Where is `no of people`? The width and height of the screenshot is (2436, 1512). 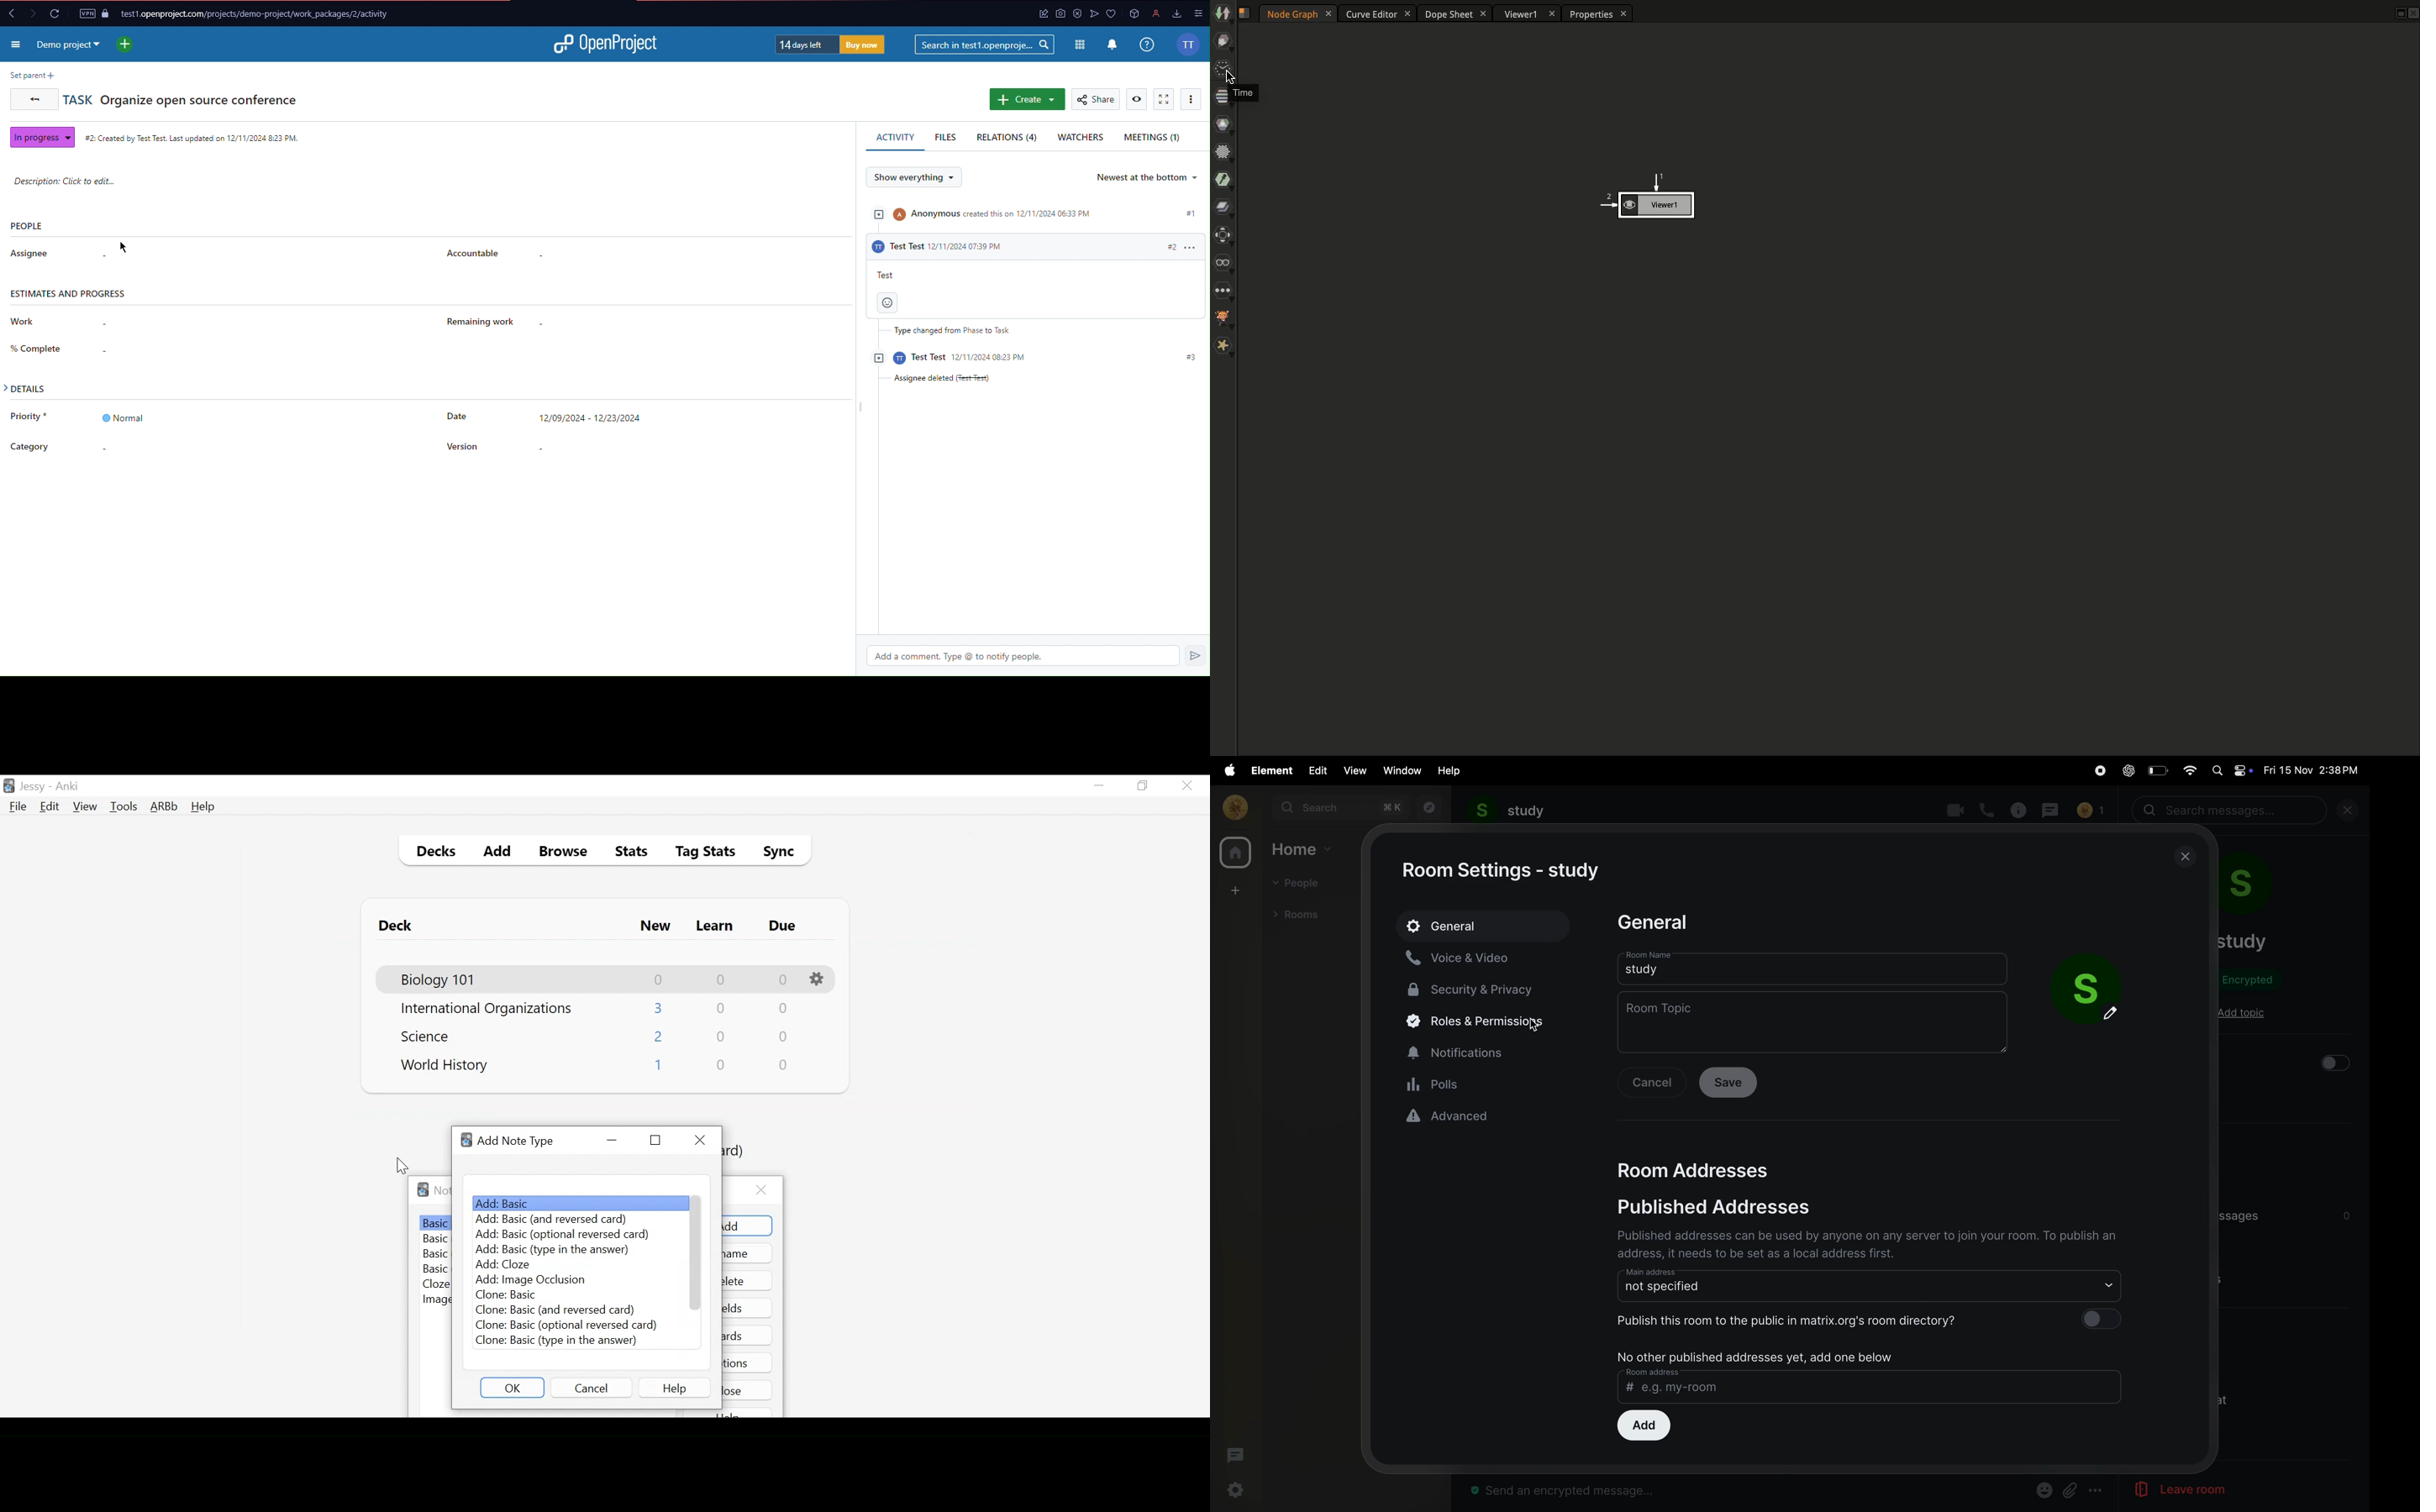
no of people is located at coordinates (2090, 811).